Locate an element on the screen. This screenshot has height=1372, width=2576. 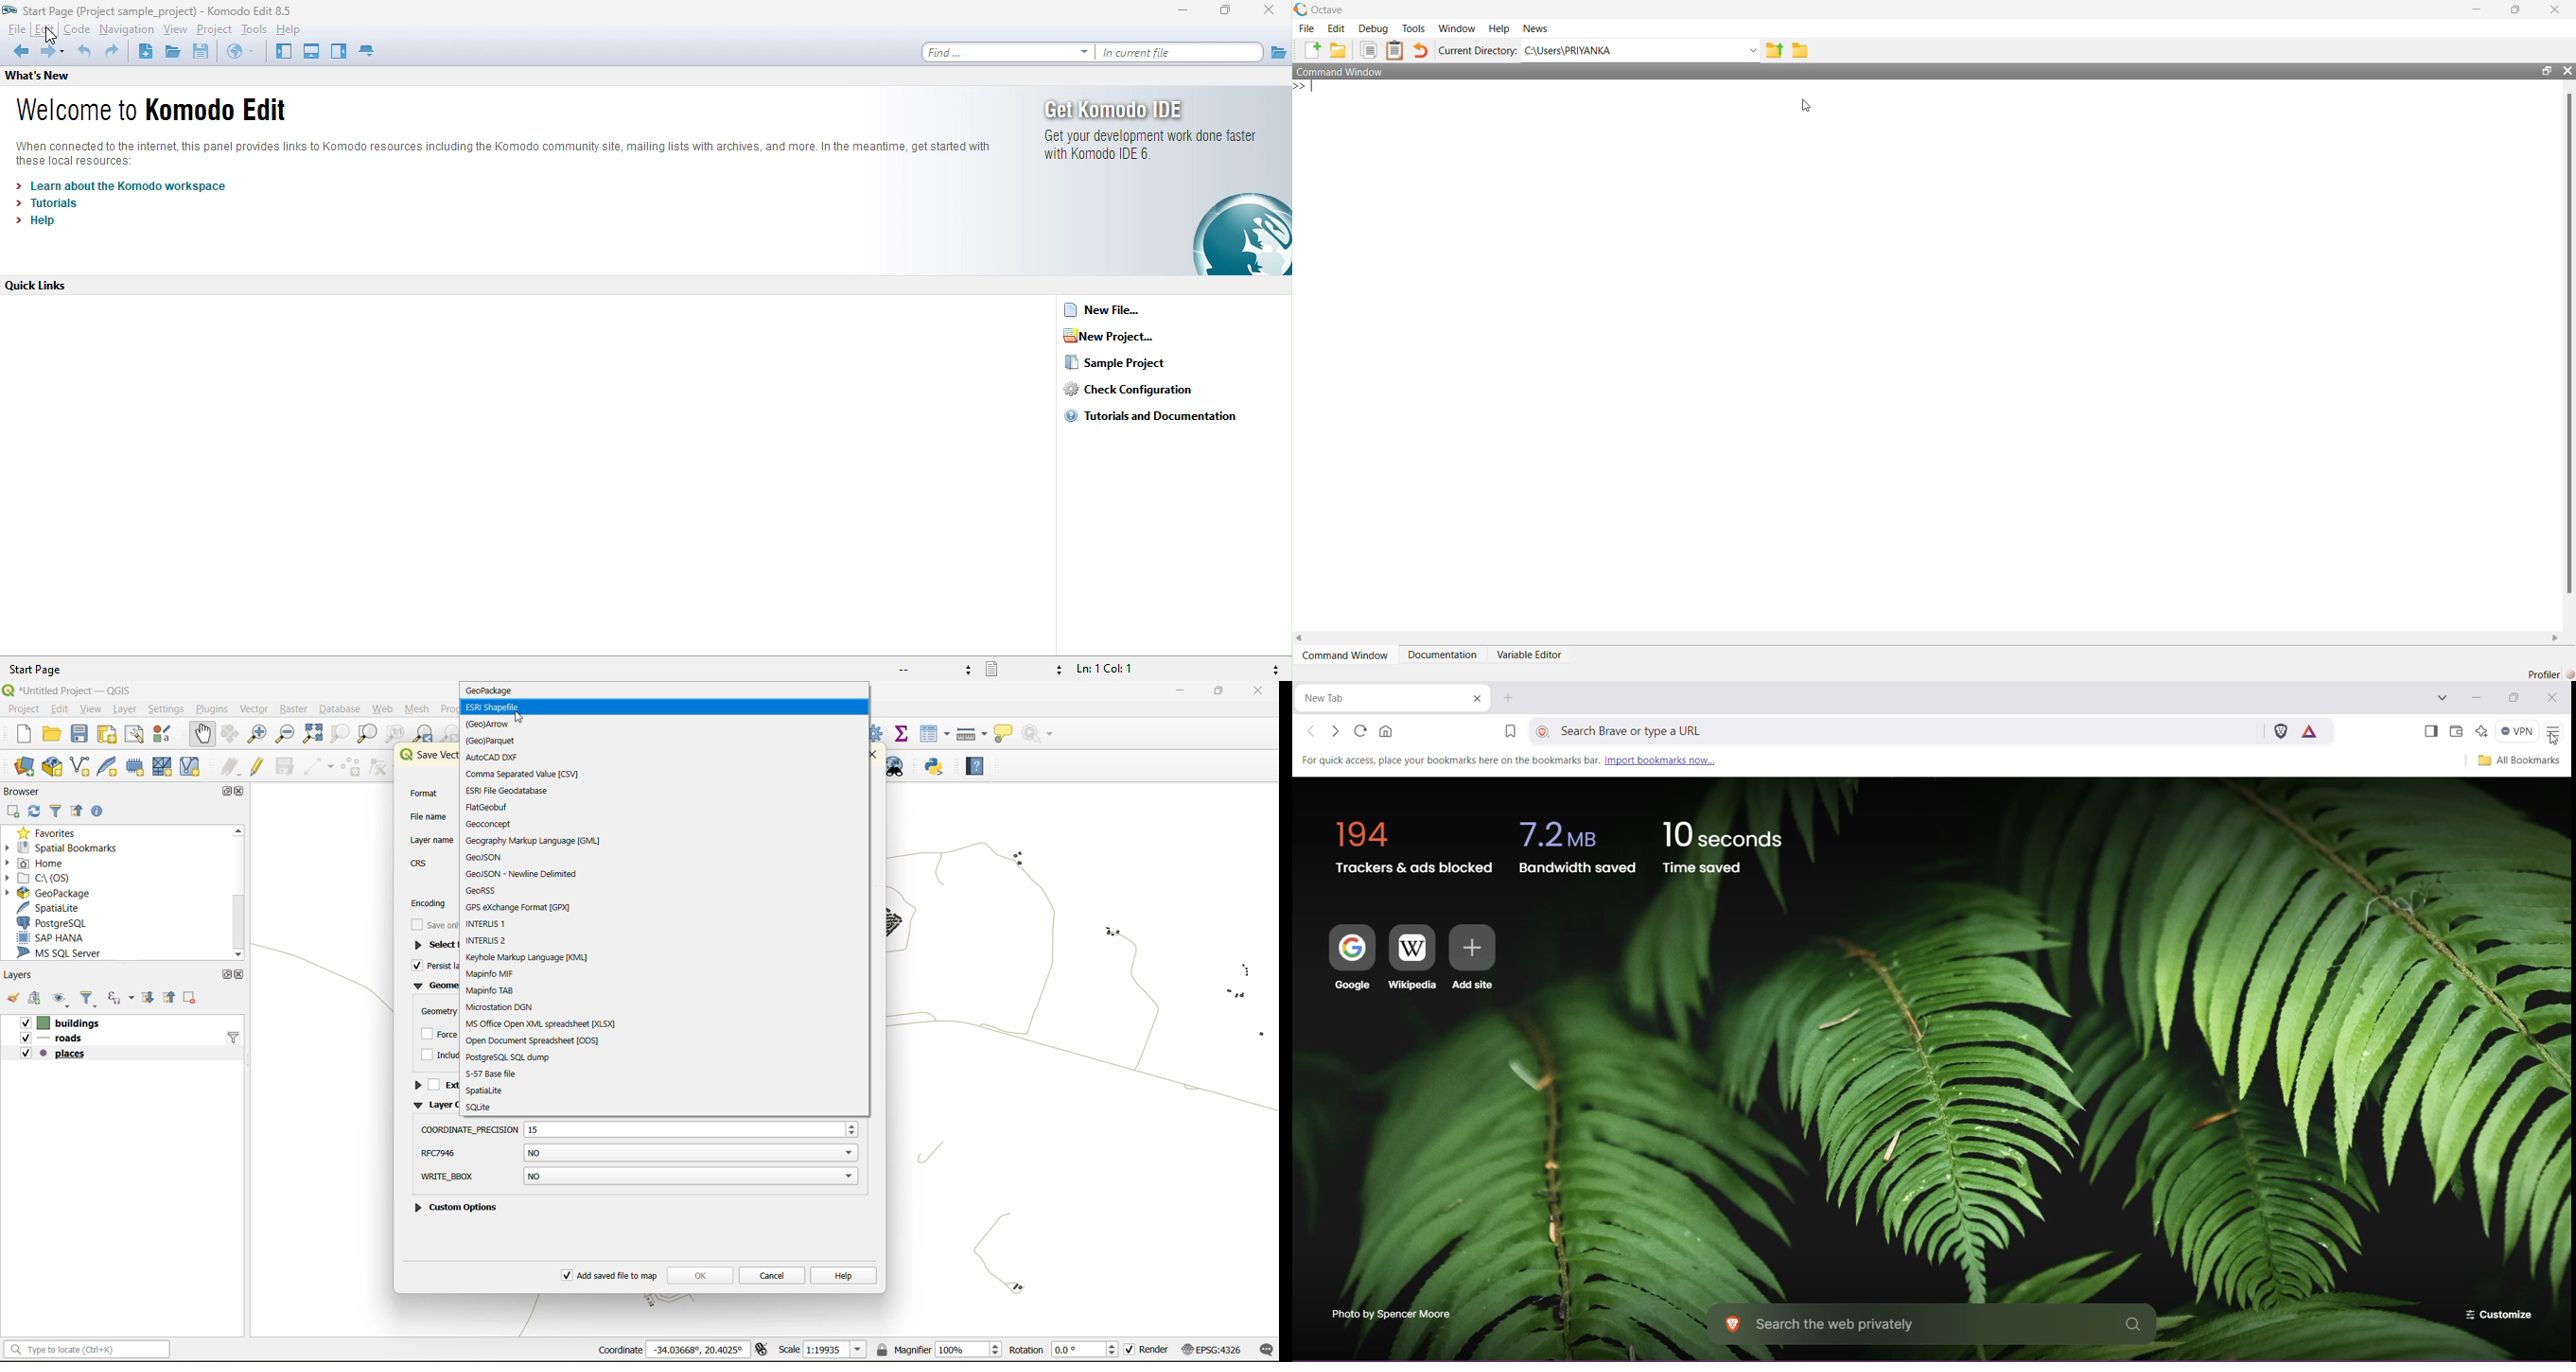
komodo text is located at coordinates (509, 152).